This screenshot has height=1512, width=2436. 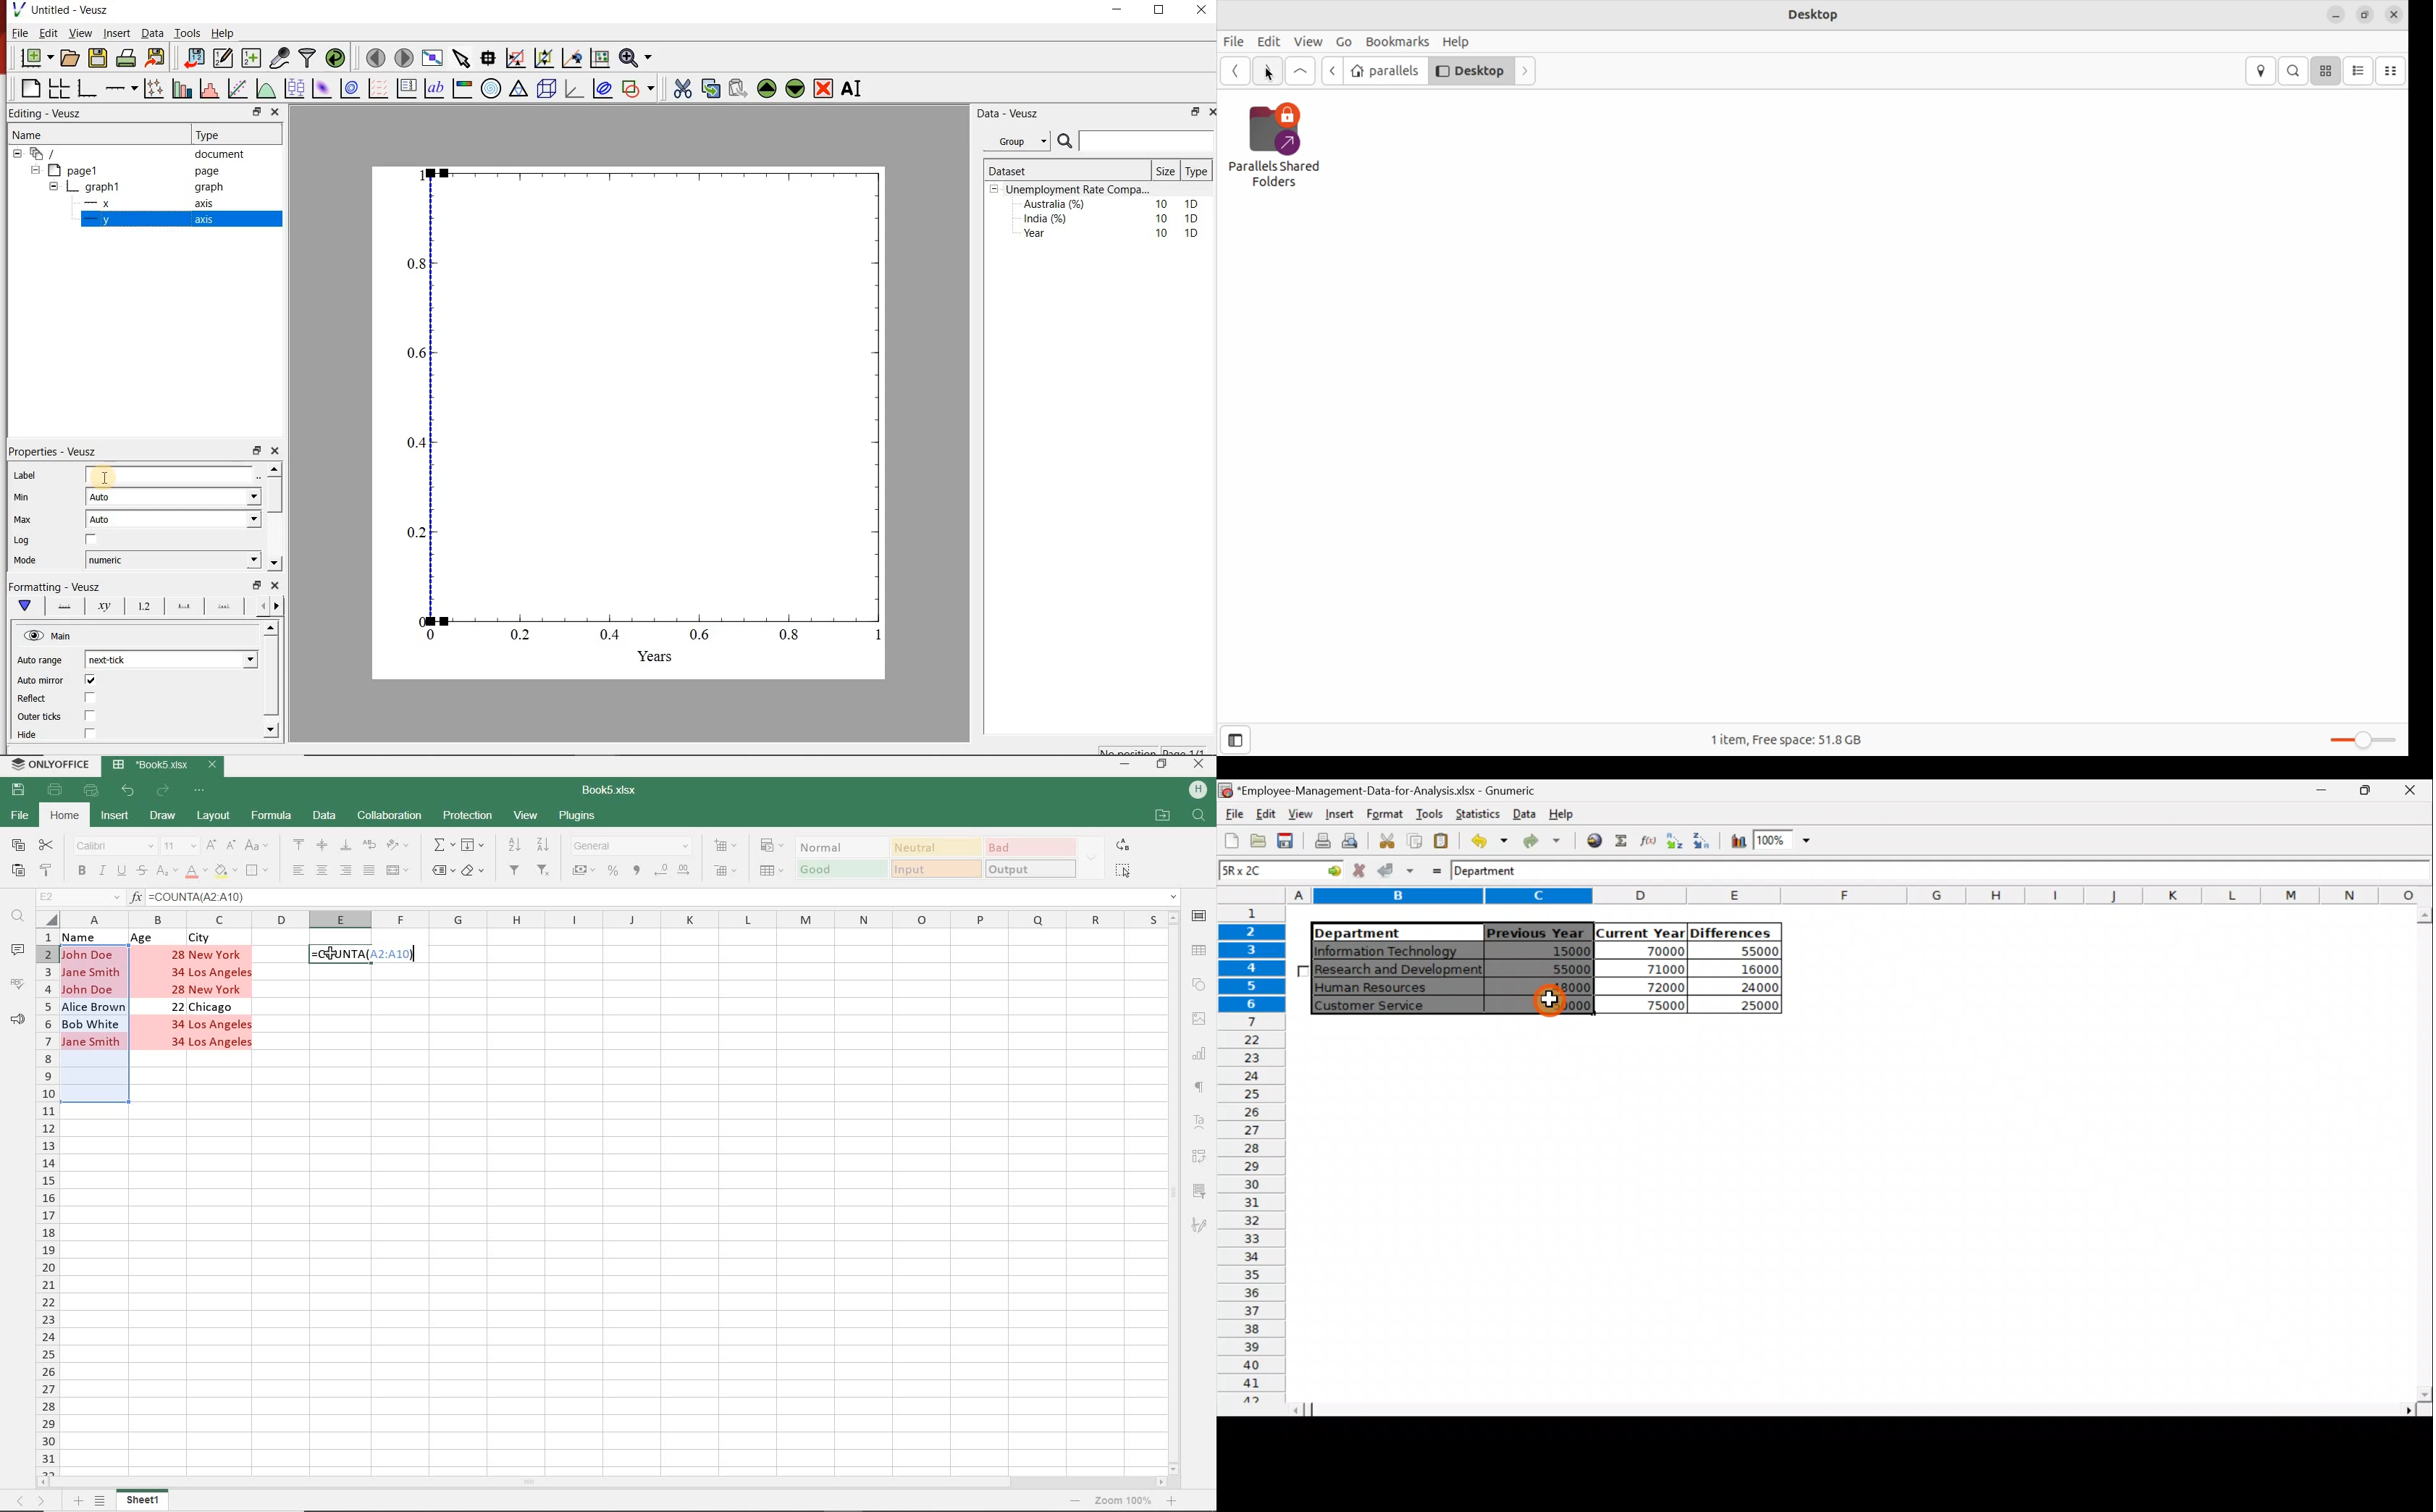 I want to click on bookmarks, so click(x=1398, y=40).